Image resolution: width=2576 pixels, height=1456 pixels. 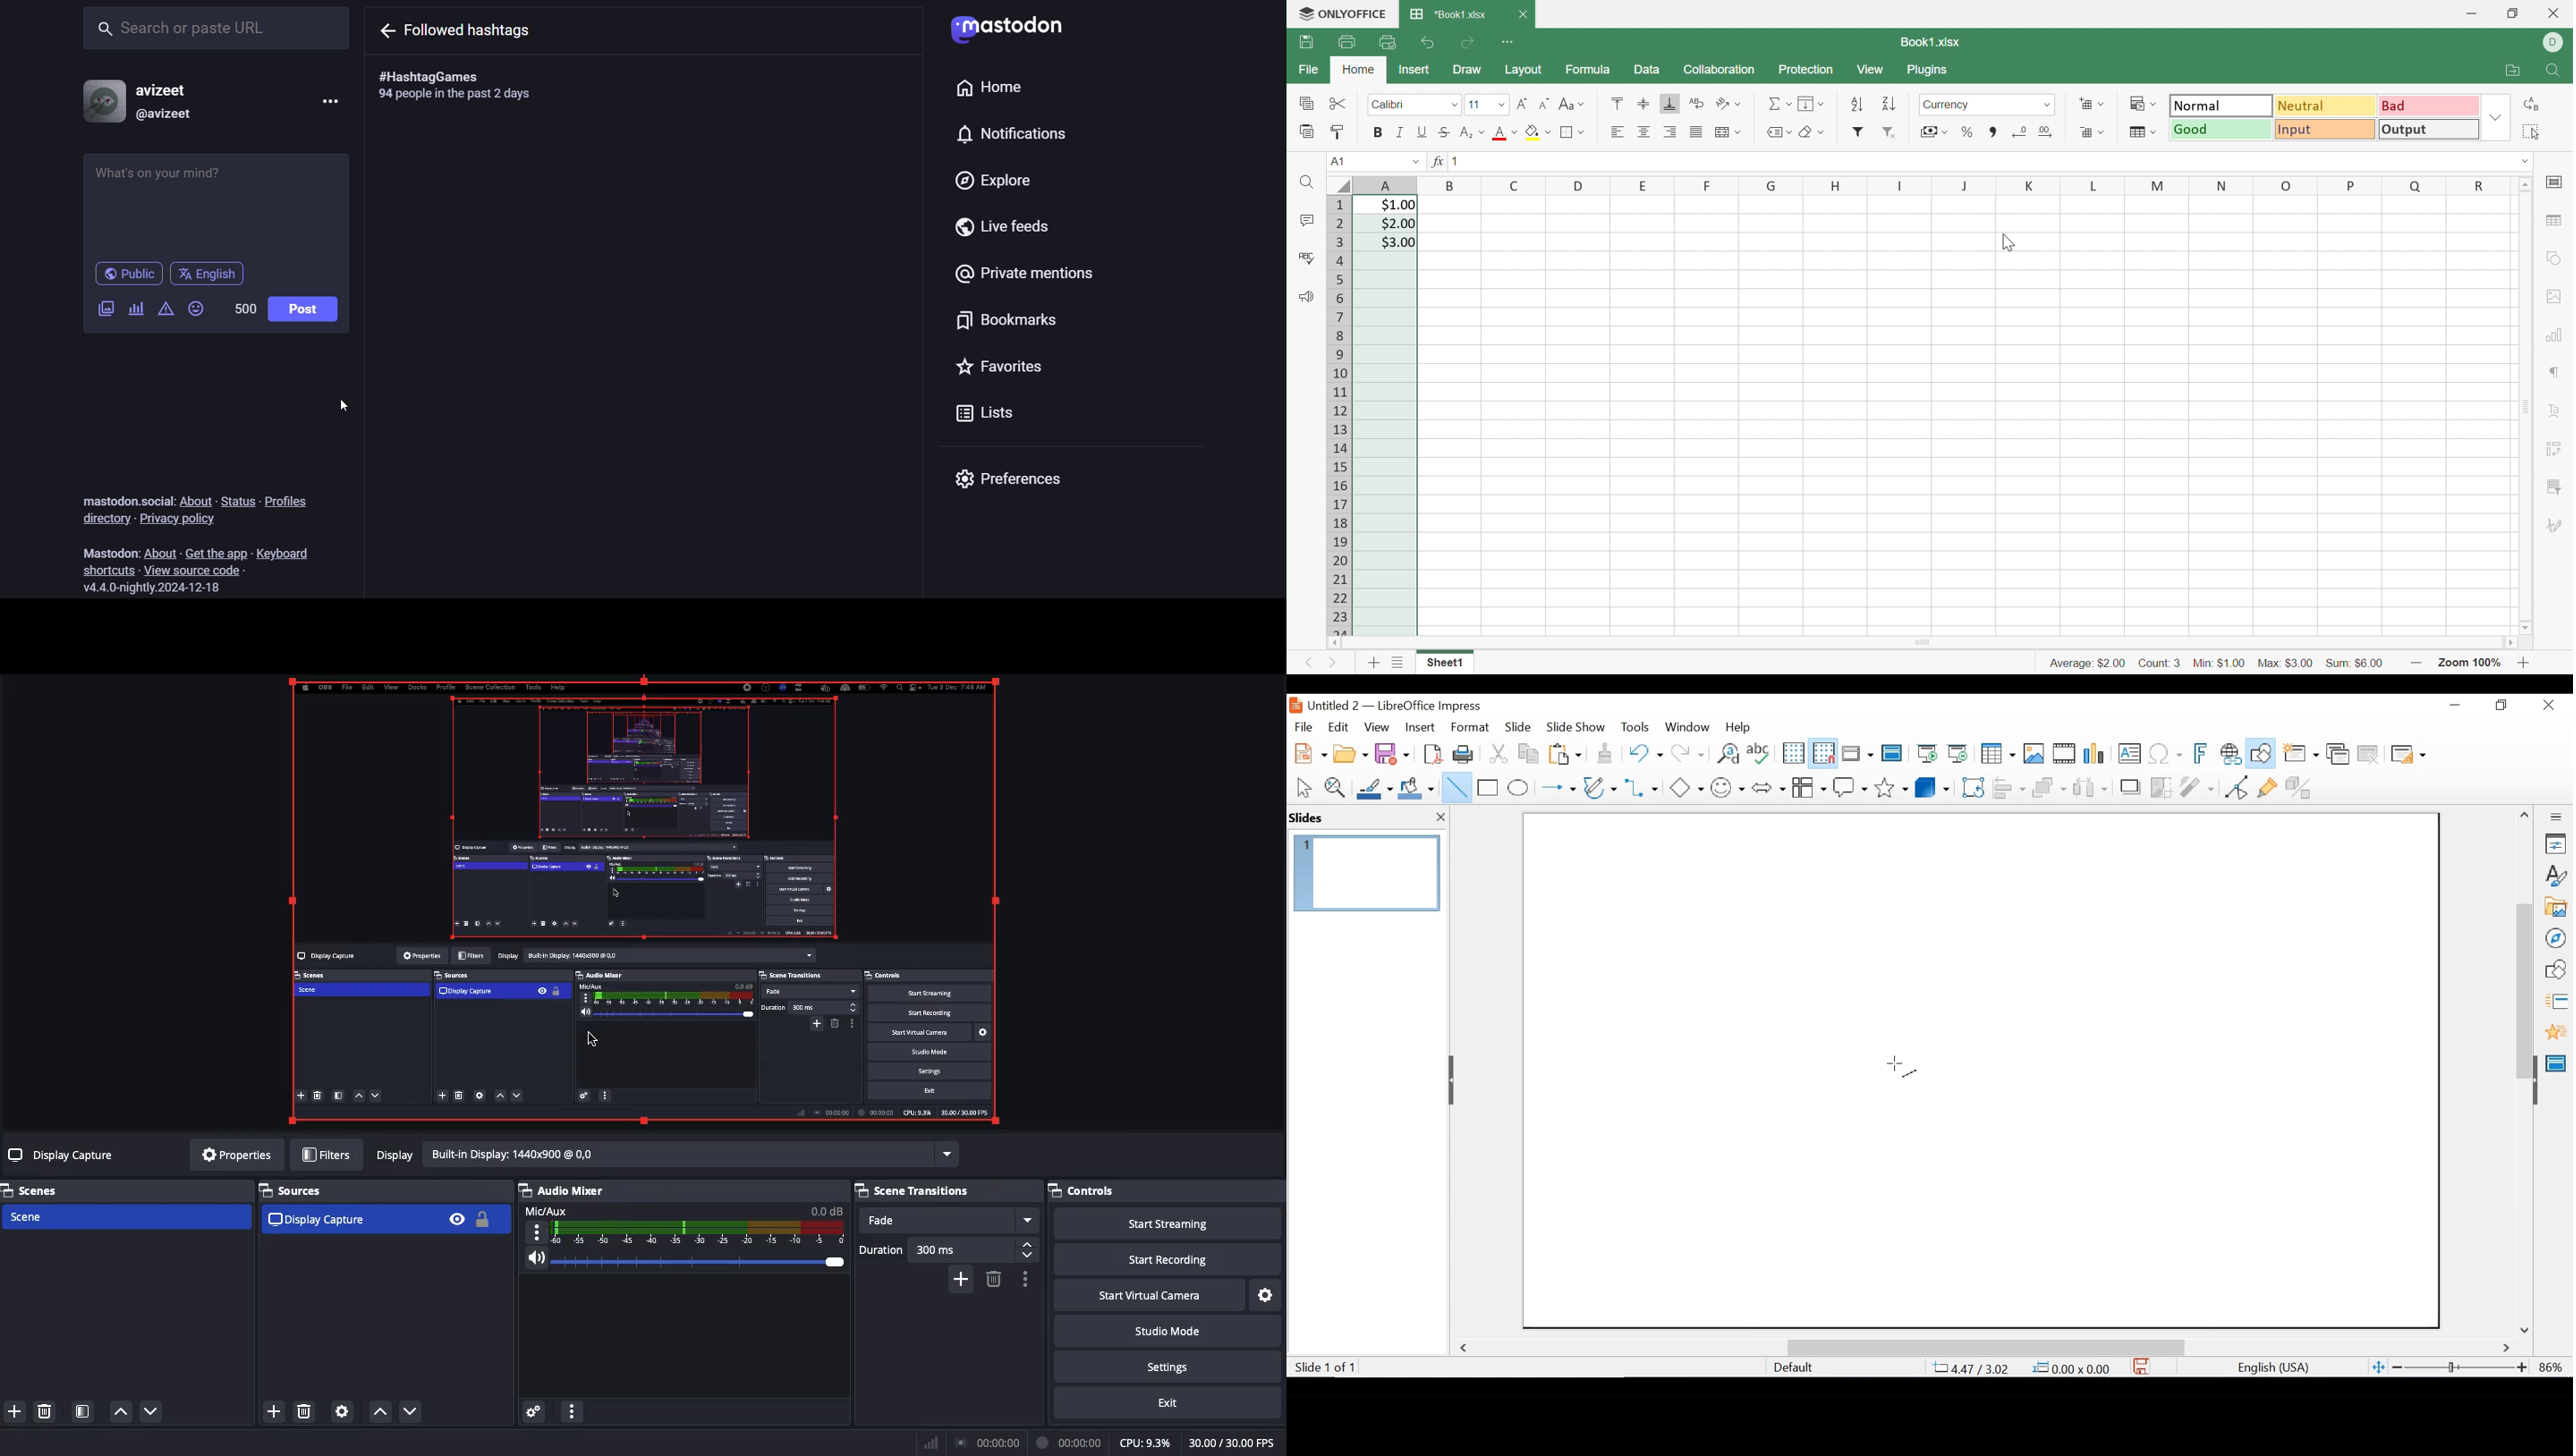 I want to click on Studio mode, so click(x=1167, y=1331).